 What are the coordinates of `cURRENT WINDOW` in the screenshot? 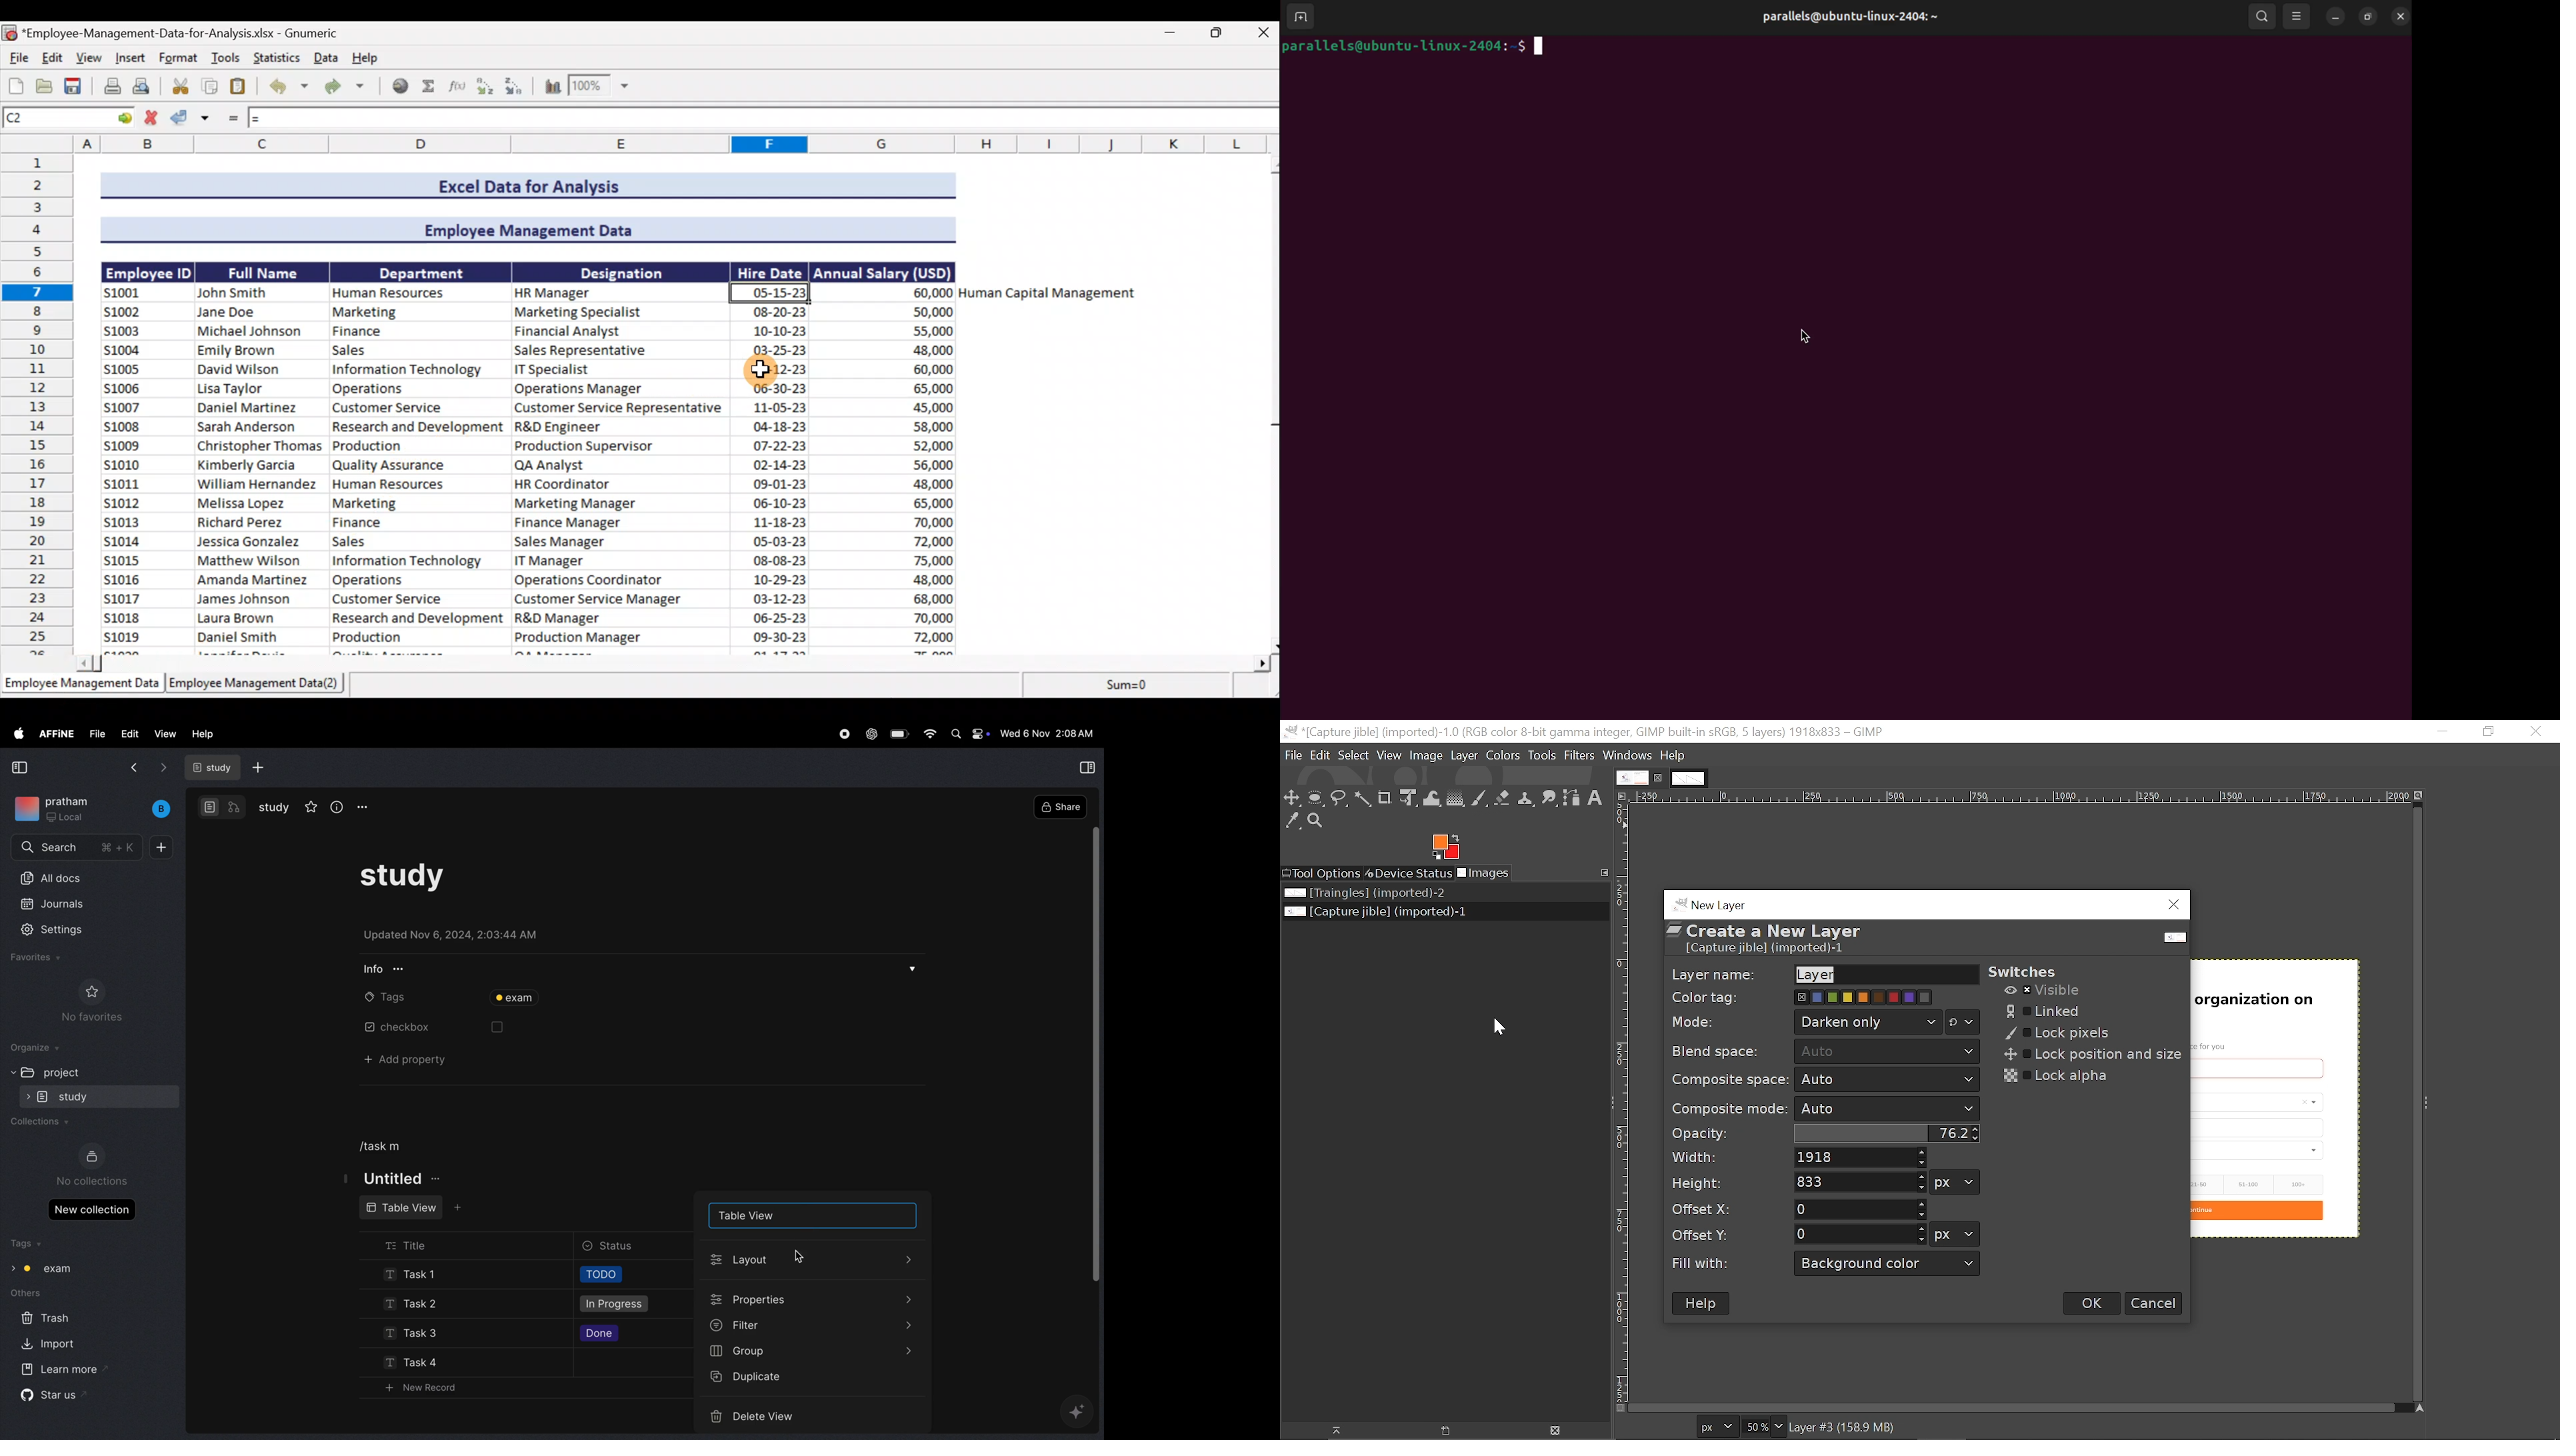 It's located at (1584, 731).